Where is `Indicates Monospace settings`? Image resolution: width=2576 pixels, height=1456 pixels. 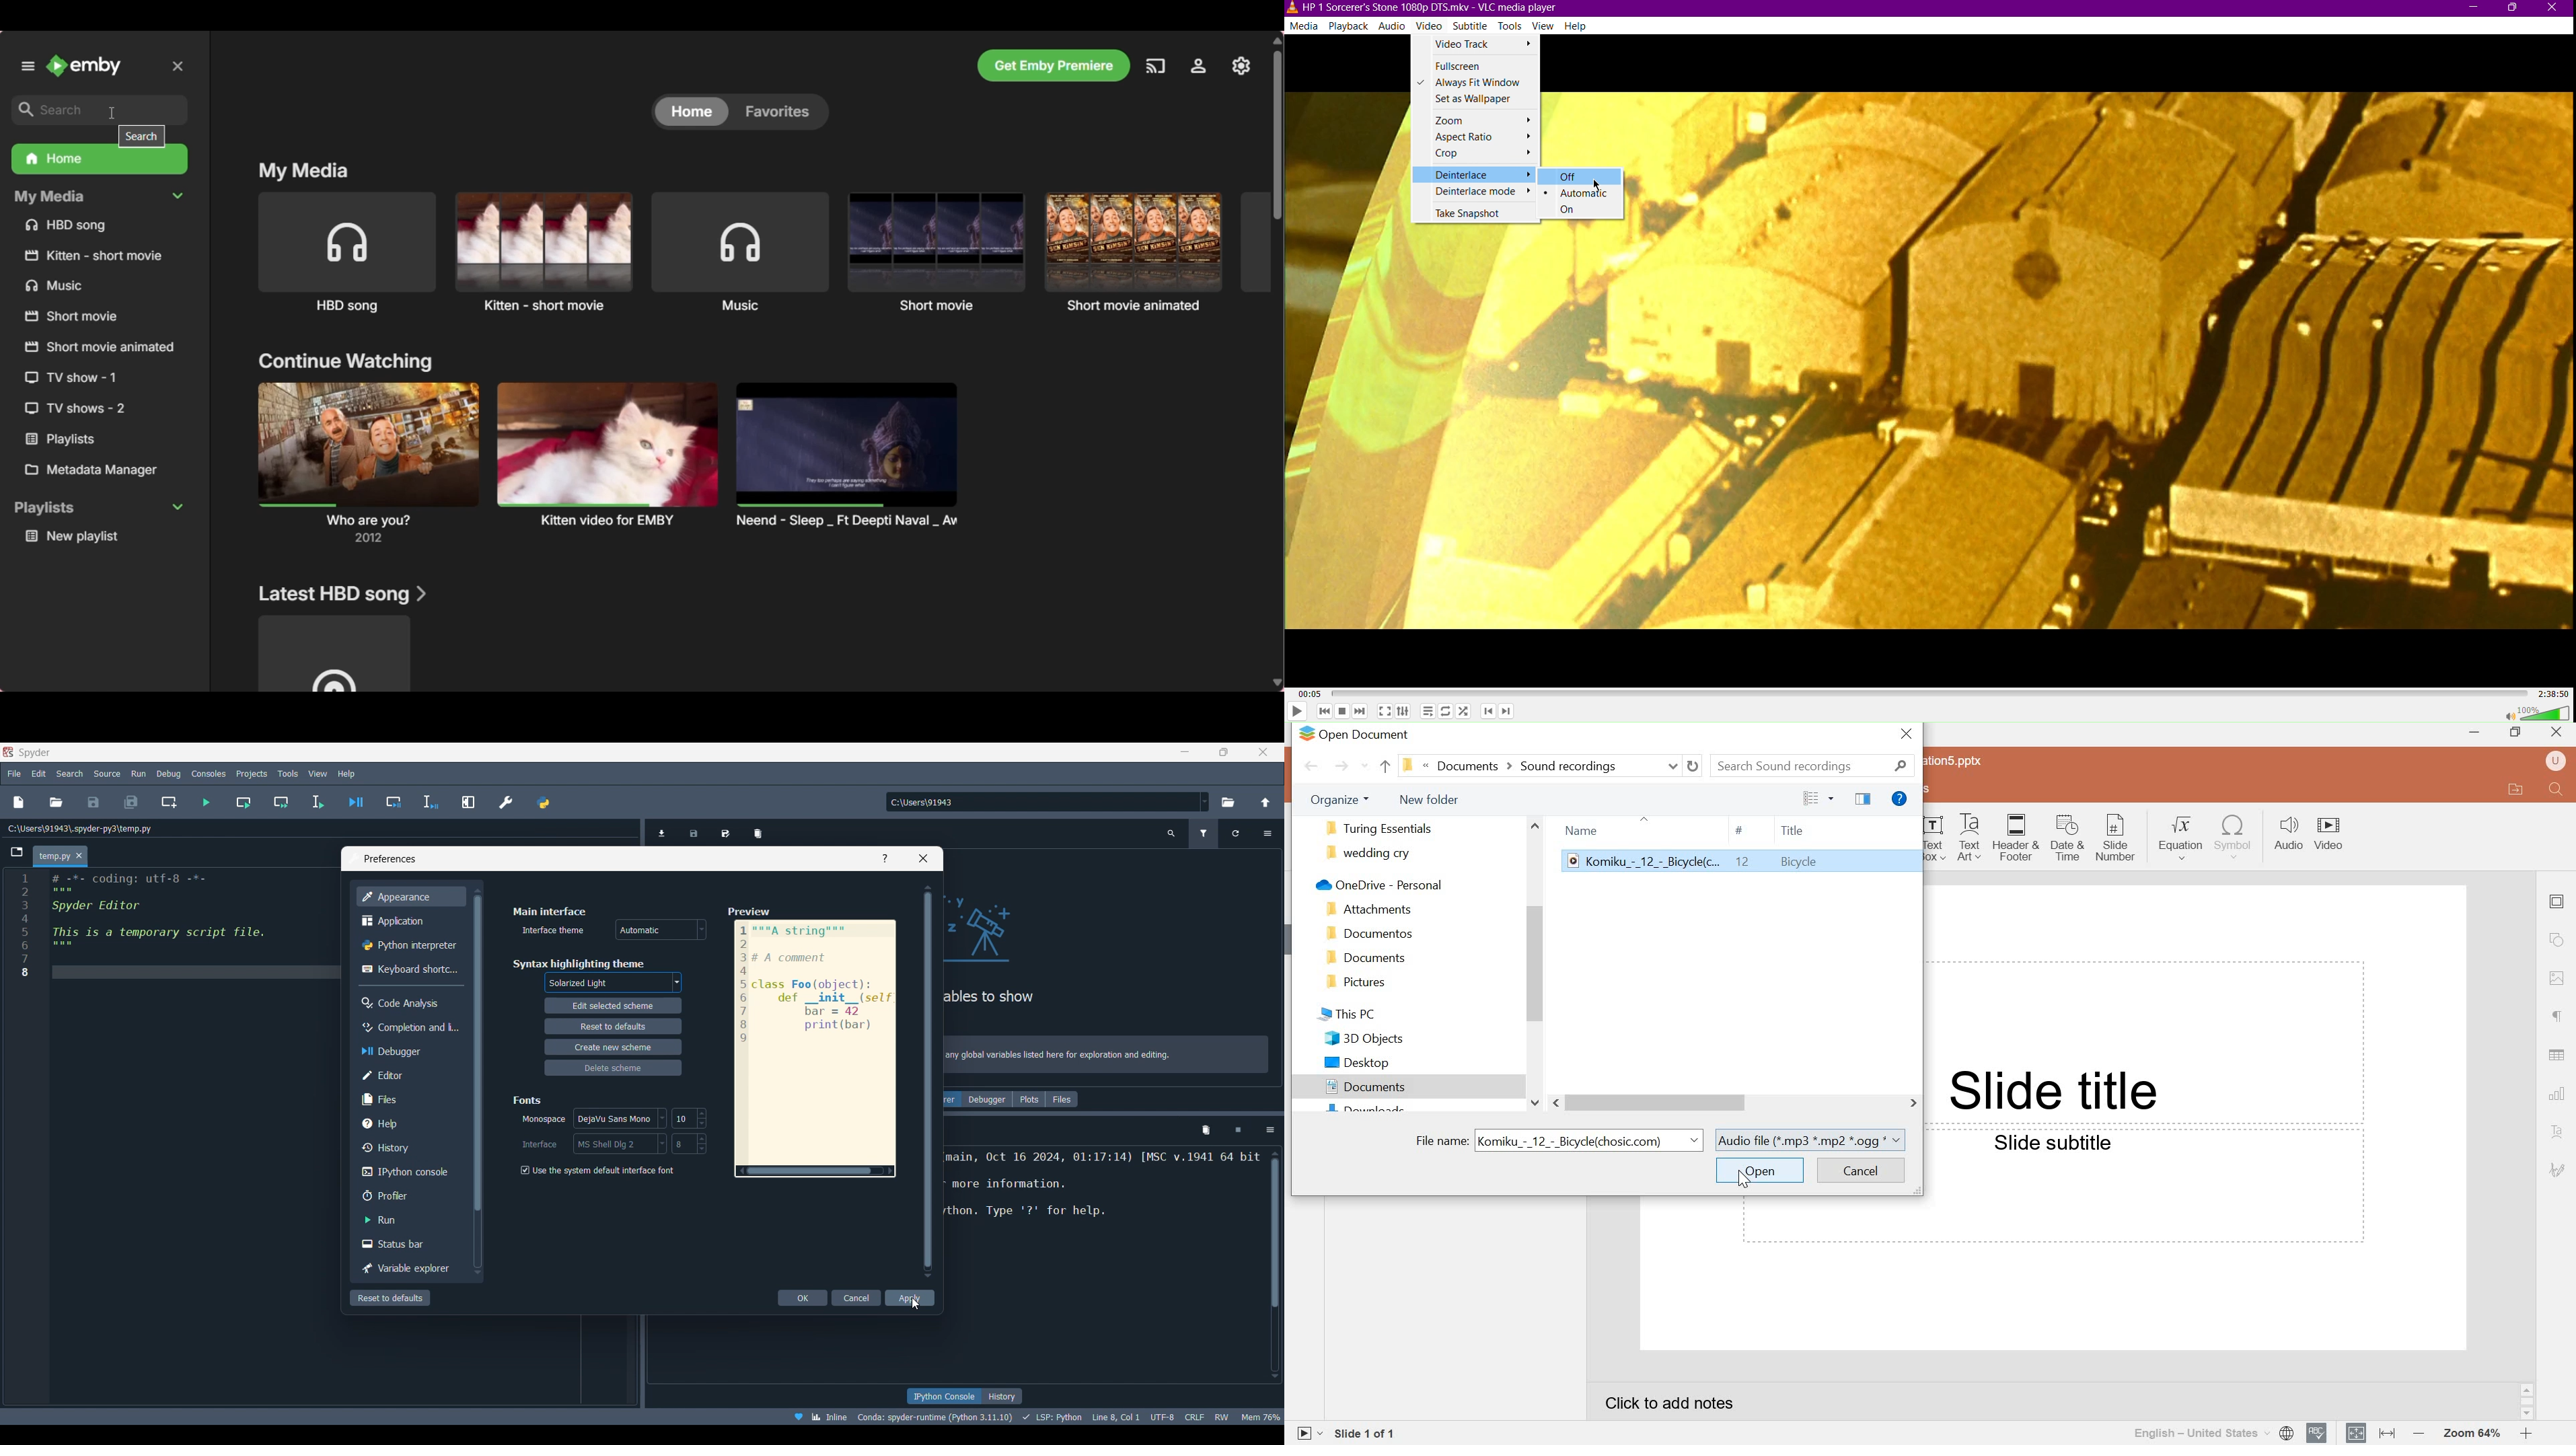 Indicates Monospace settings is located at coordinates (544, 1120).